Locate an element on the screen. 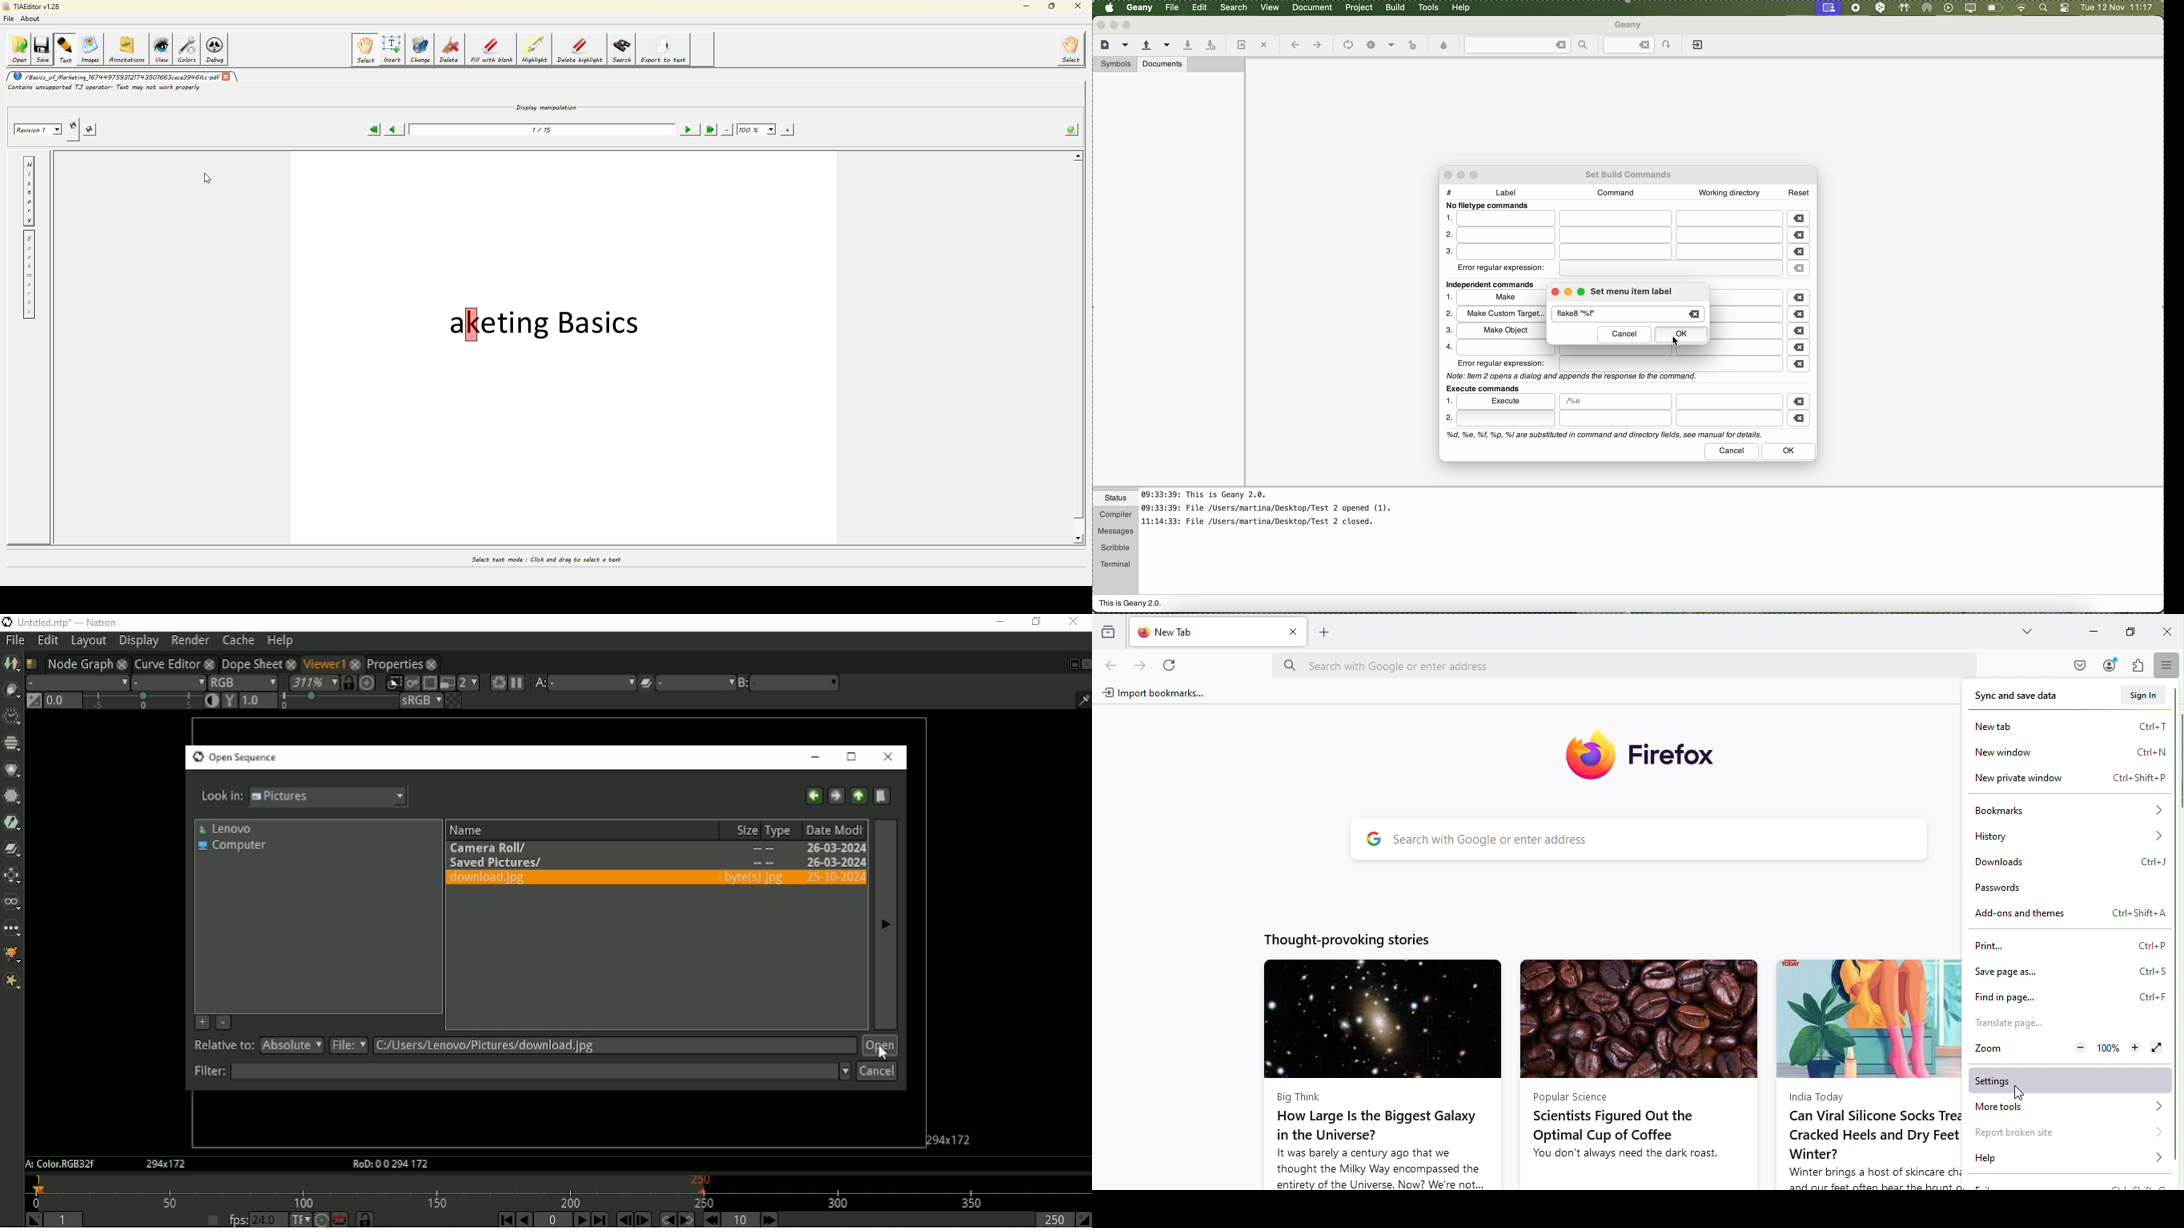 Image resolution: width=2184 pixels, height=1232 pixels. spotlight search is located at coordinates (2042, 9).